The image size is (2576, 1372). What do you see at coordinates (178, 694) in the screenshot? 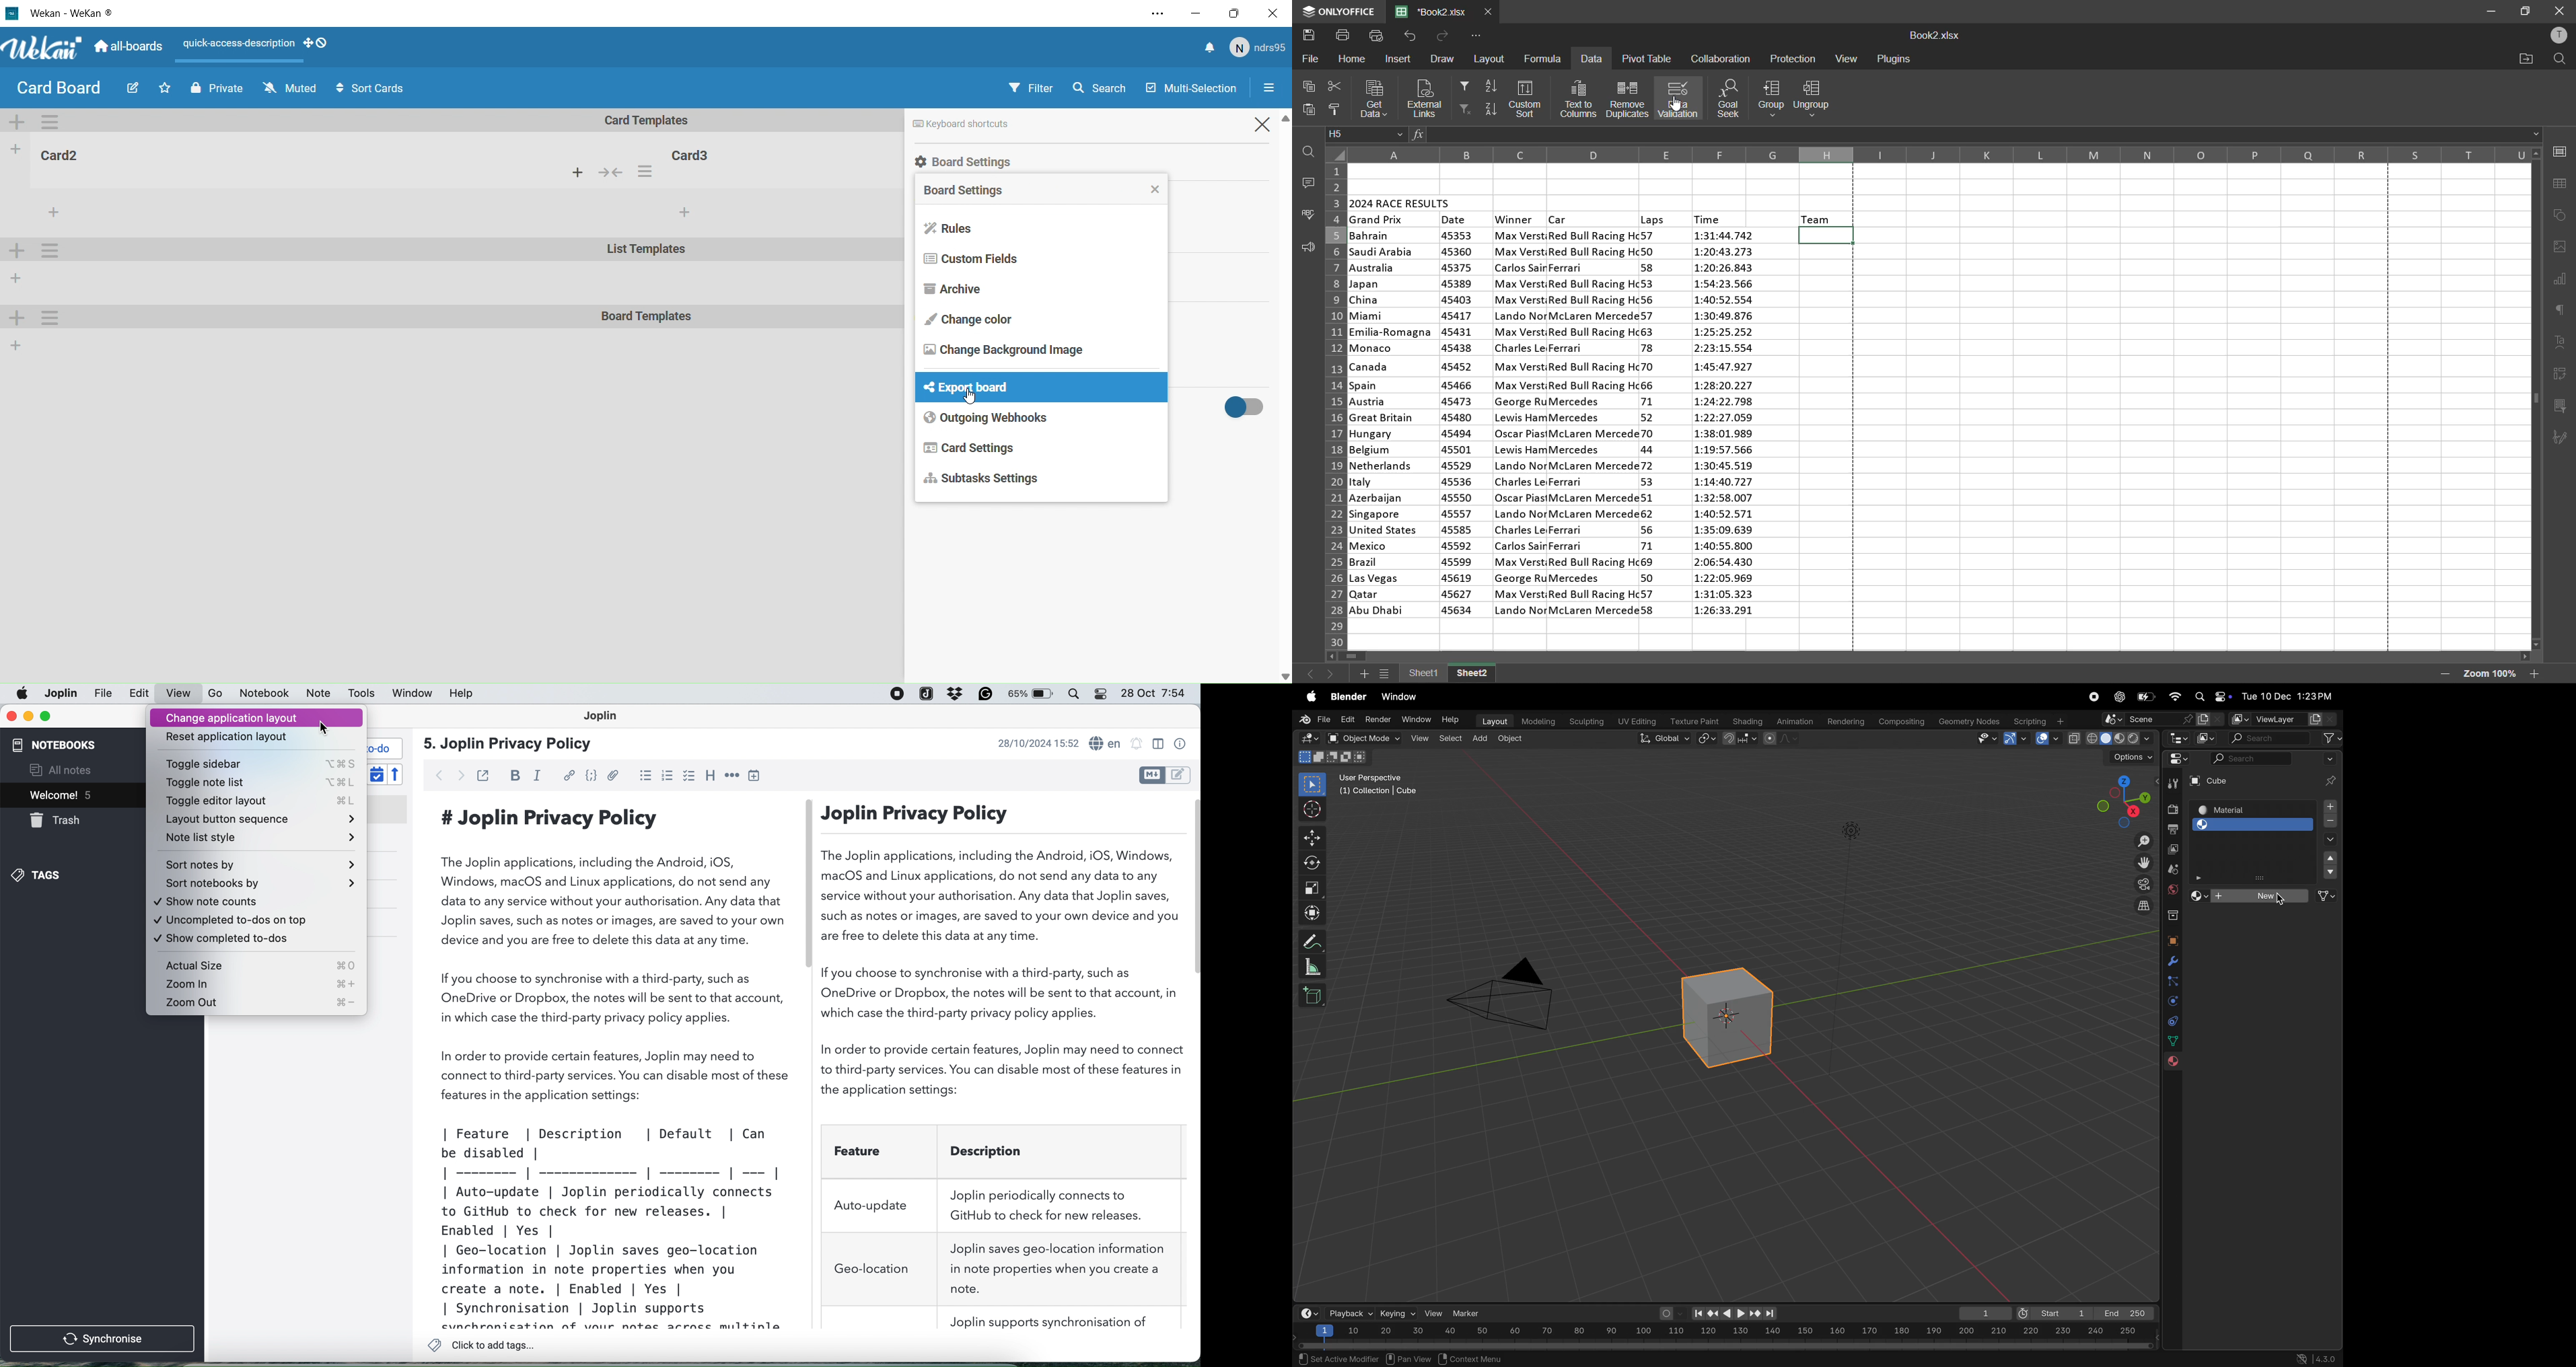
I see `view` at bounding box center [178, 694].